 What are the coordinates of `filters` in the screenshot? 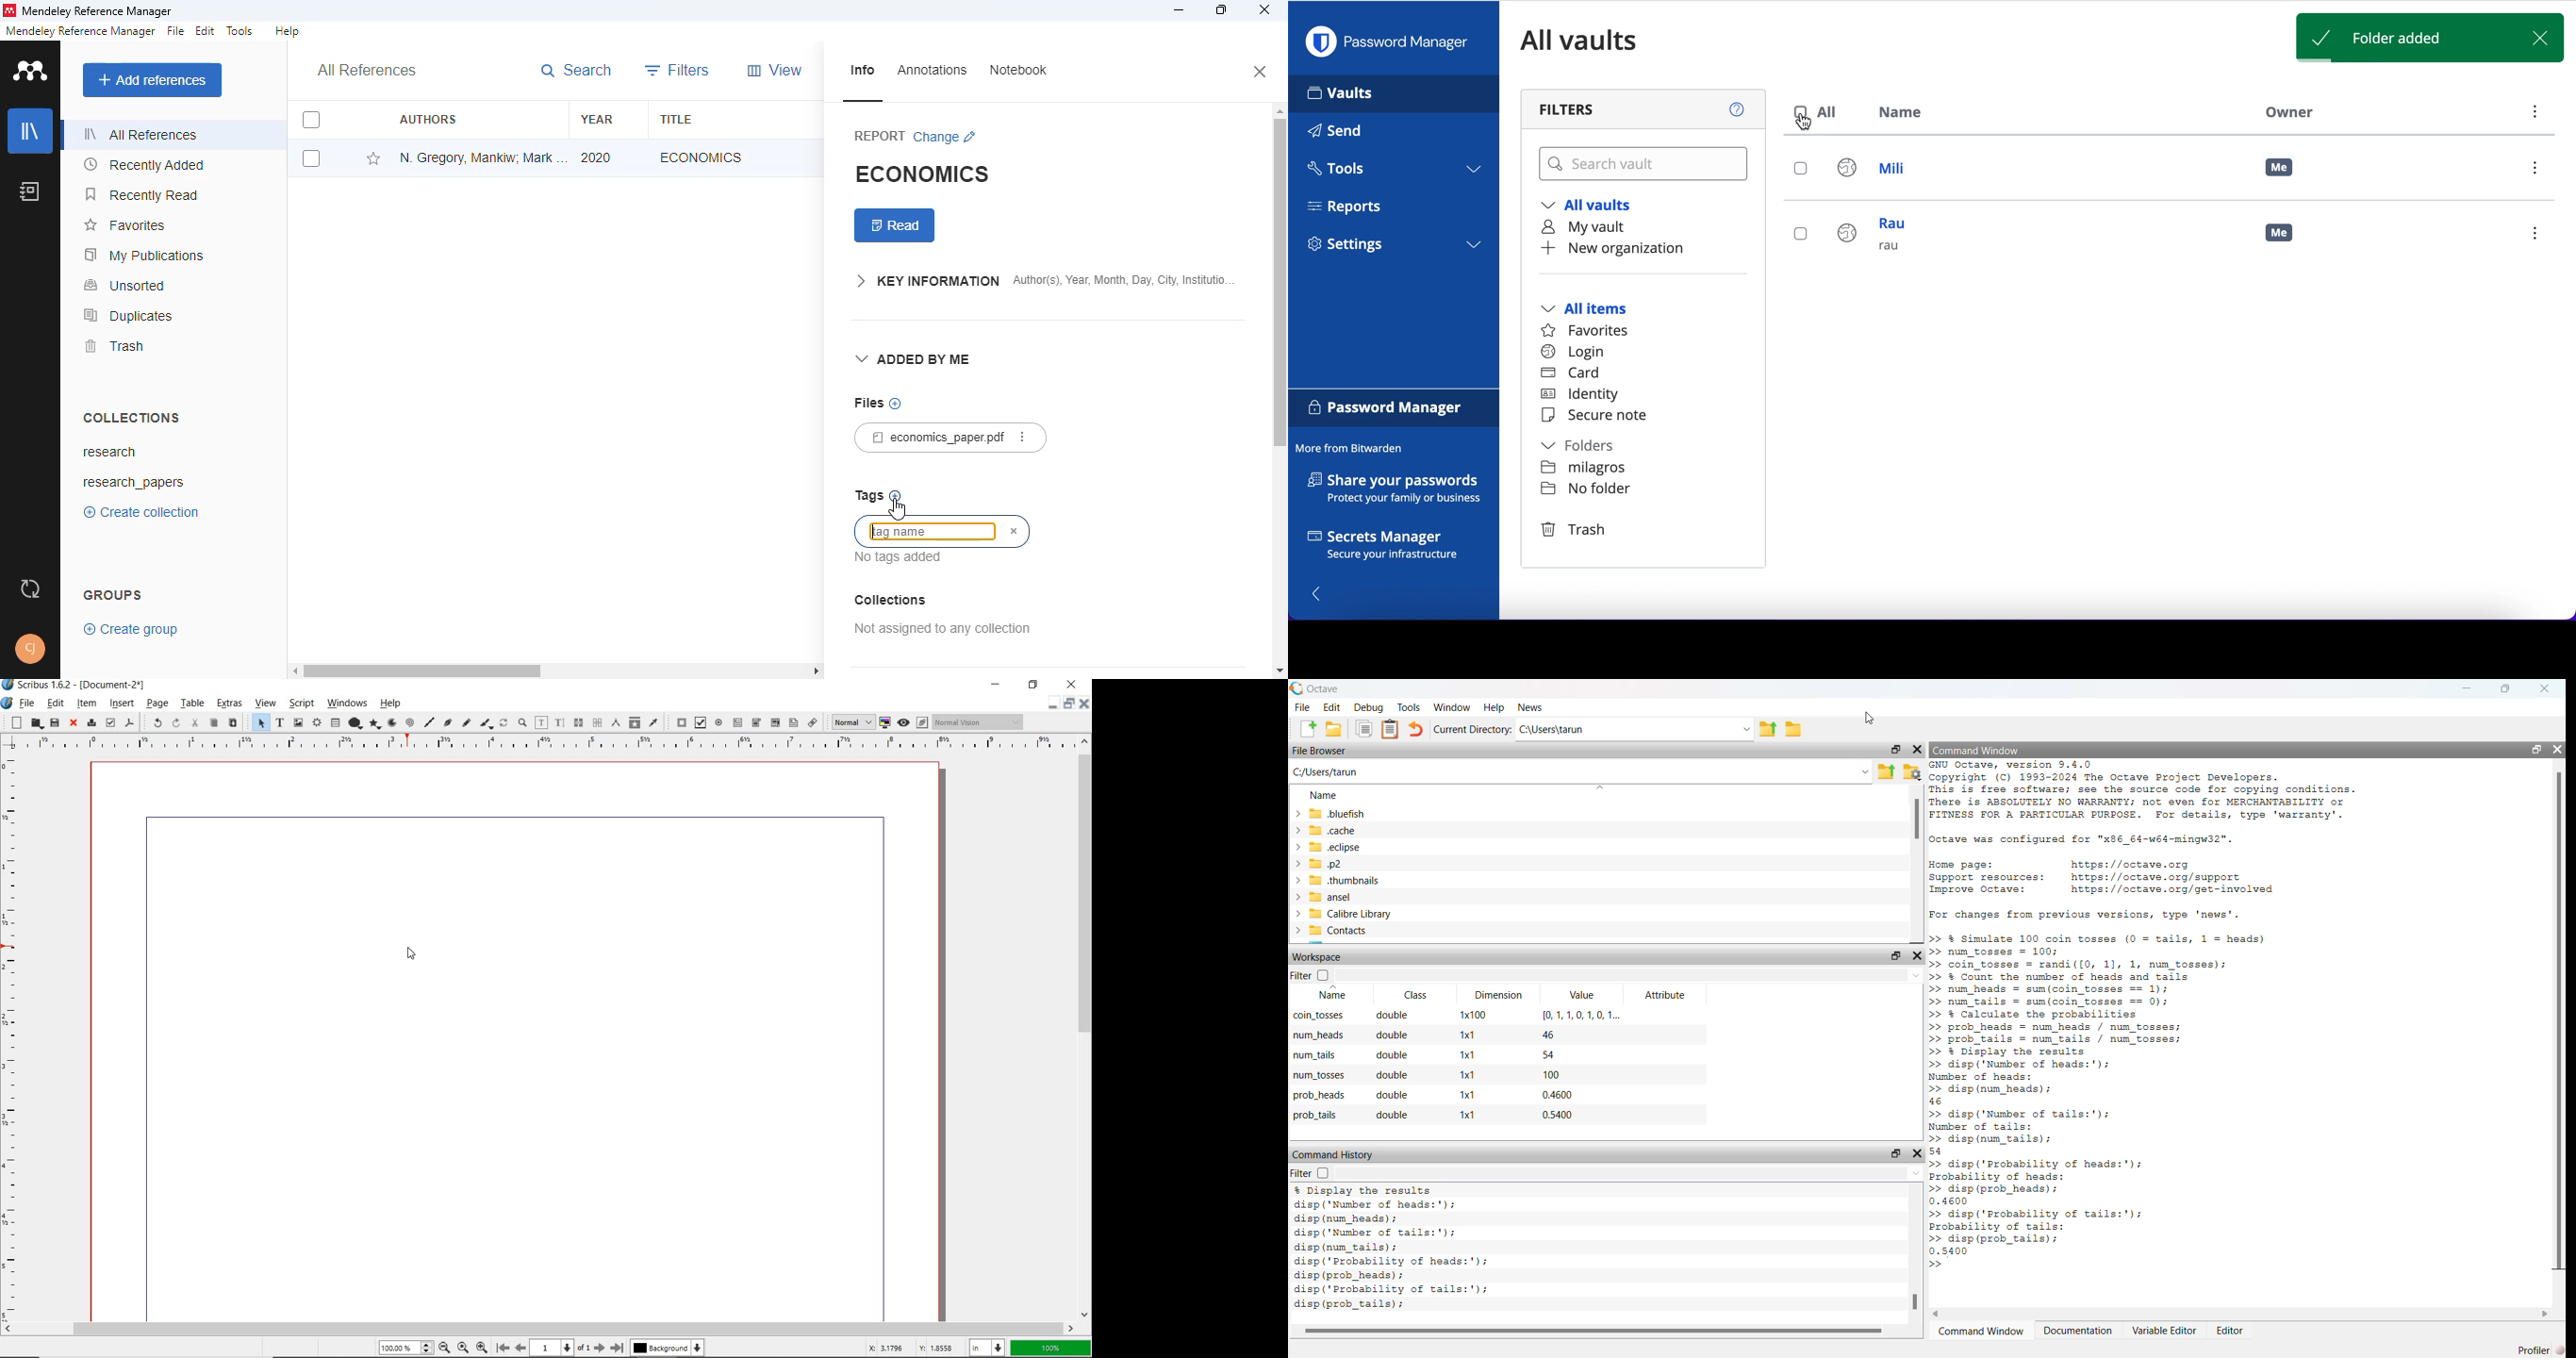 It's located at (1645, 109).